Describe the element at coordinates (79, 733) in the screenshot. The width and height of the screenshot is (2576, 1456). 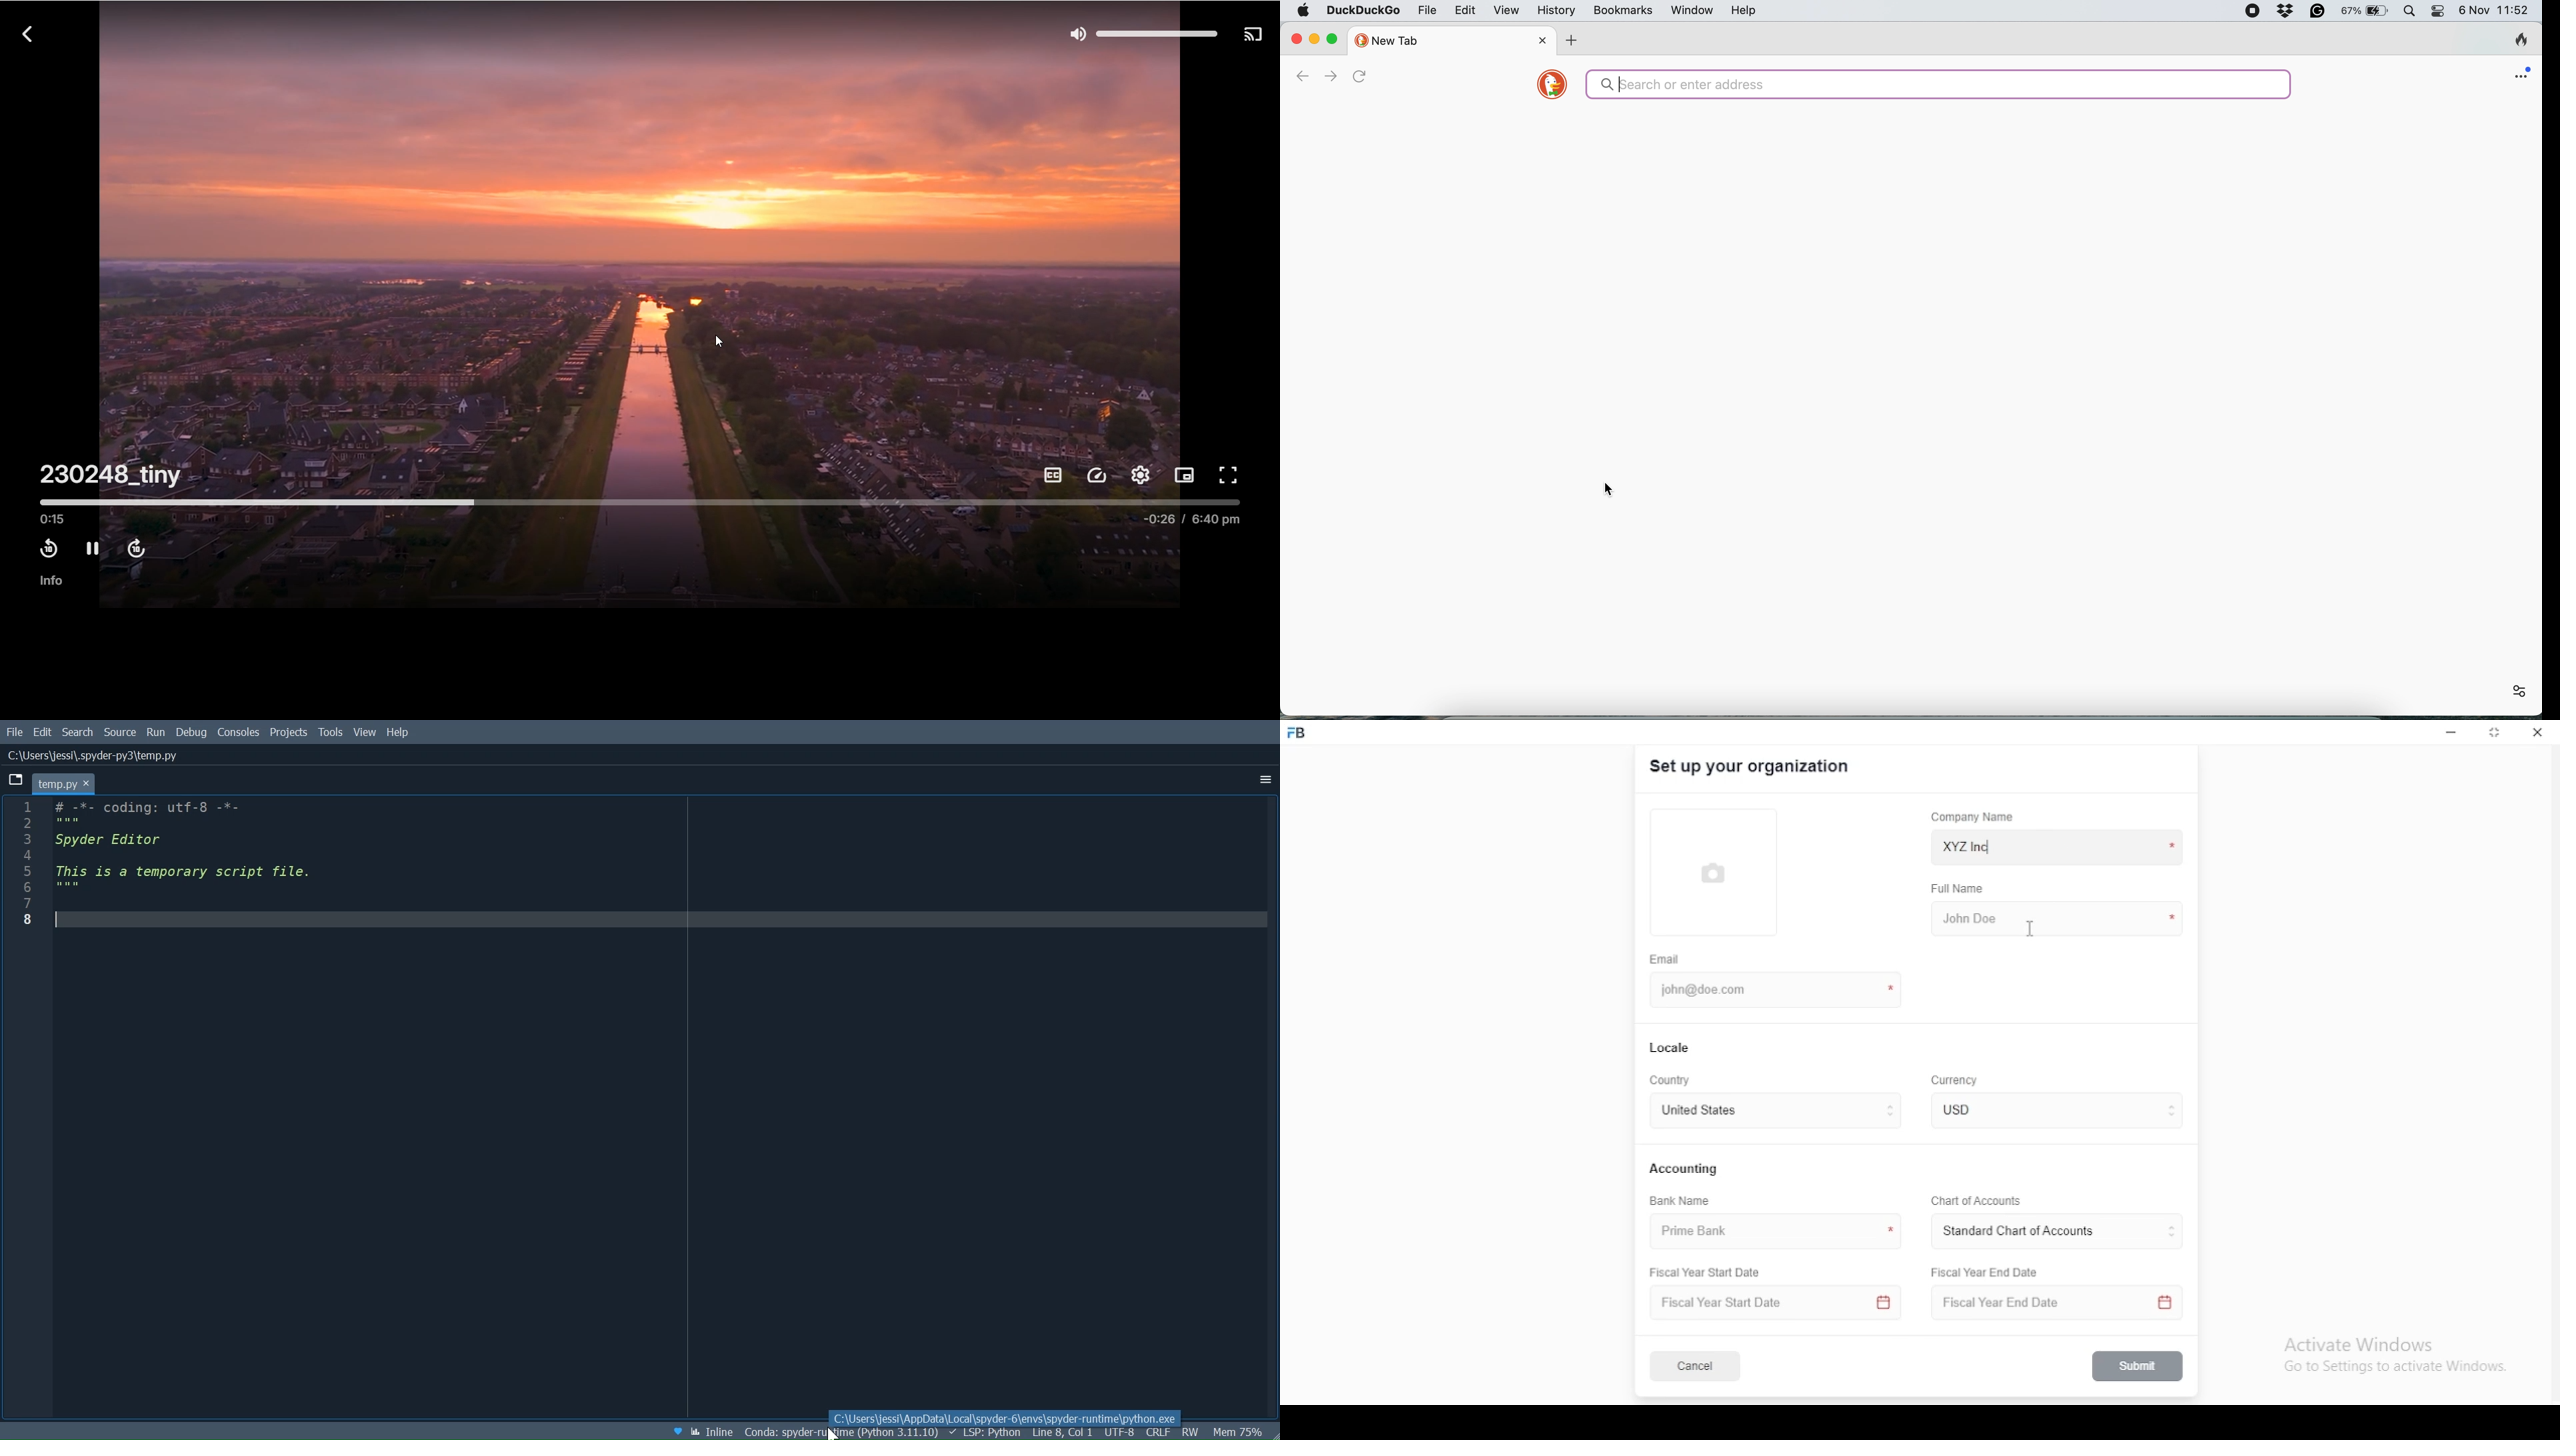
I see `Search` at that location.